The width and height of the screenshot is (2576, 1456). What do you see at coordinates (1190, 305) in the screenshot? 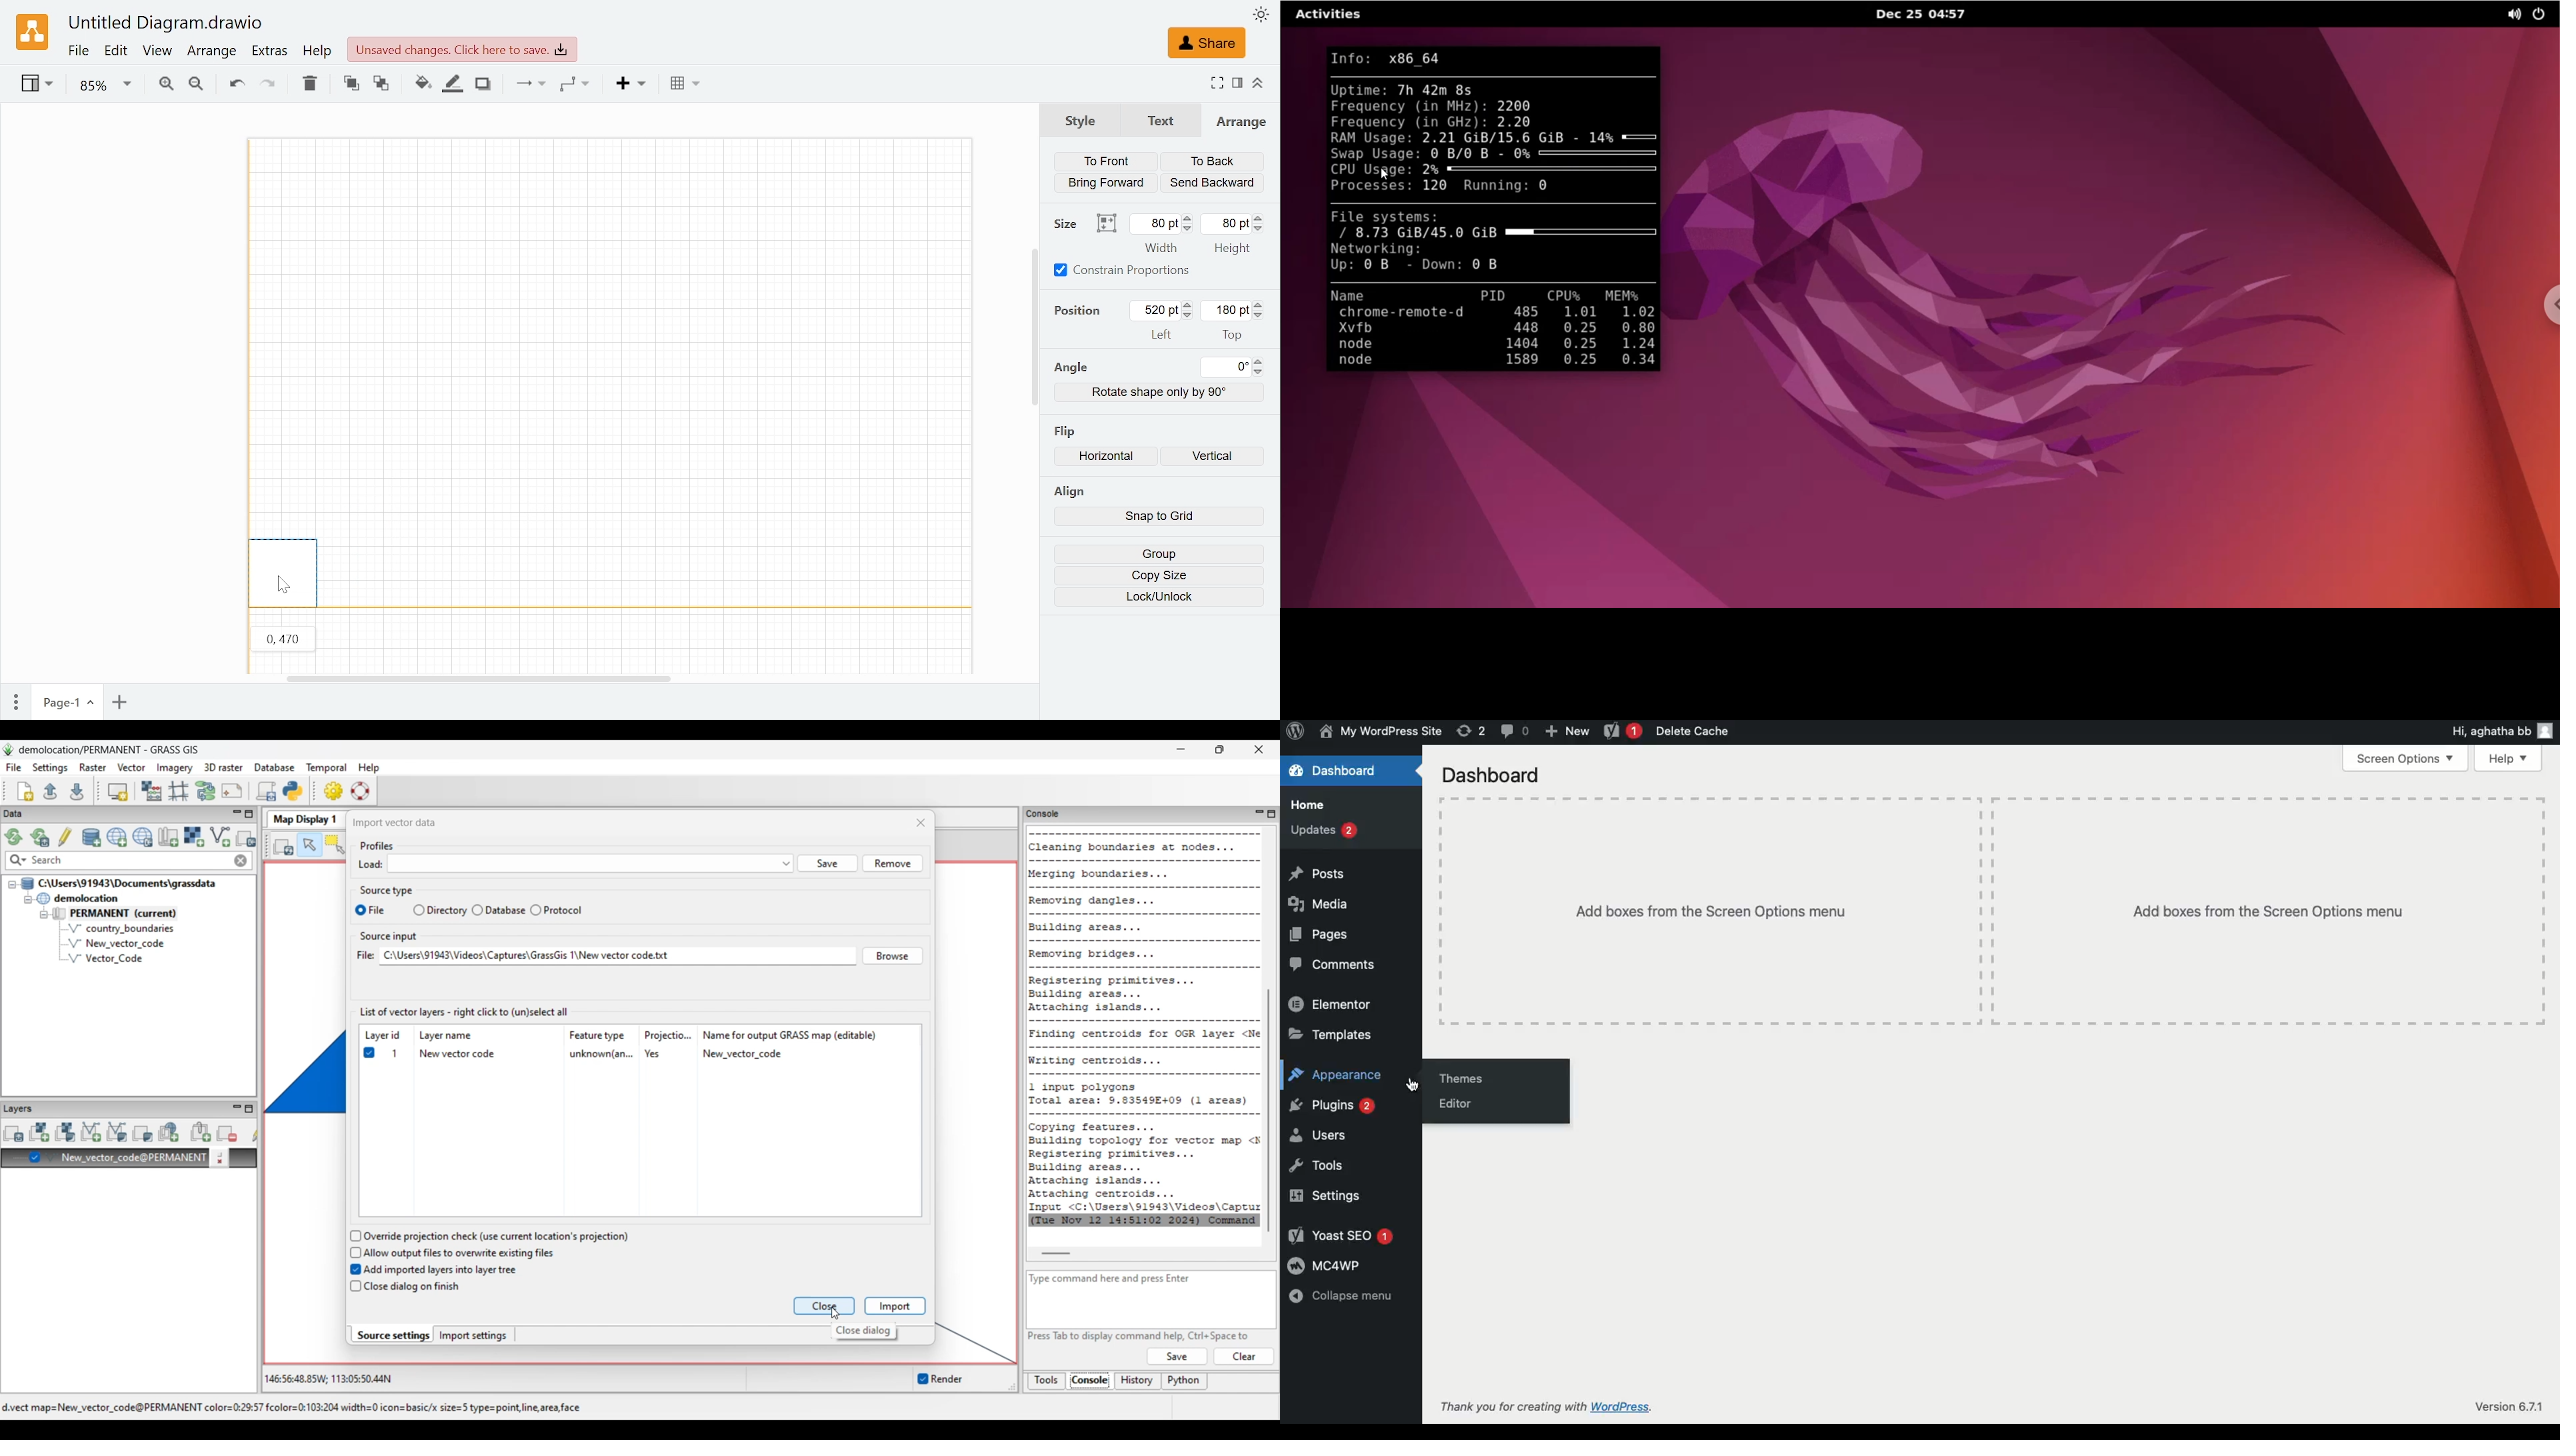
I see `Increase left` at bounding box center [1190, 305].